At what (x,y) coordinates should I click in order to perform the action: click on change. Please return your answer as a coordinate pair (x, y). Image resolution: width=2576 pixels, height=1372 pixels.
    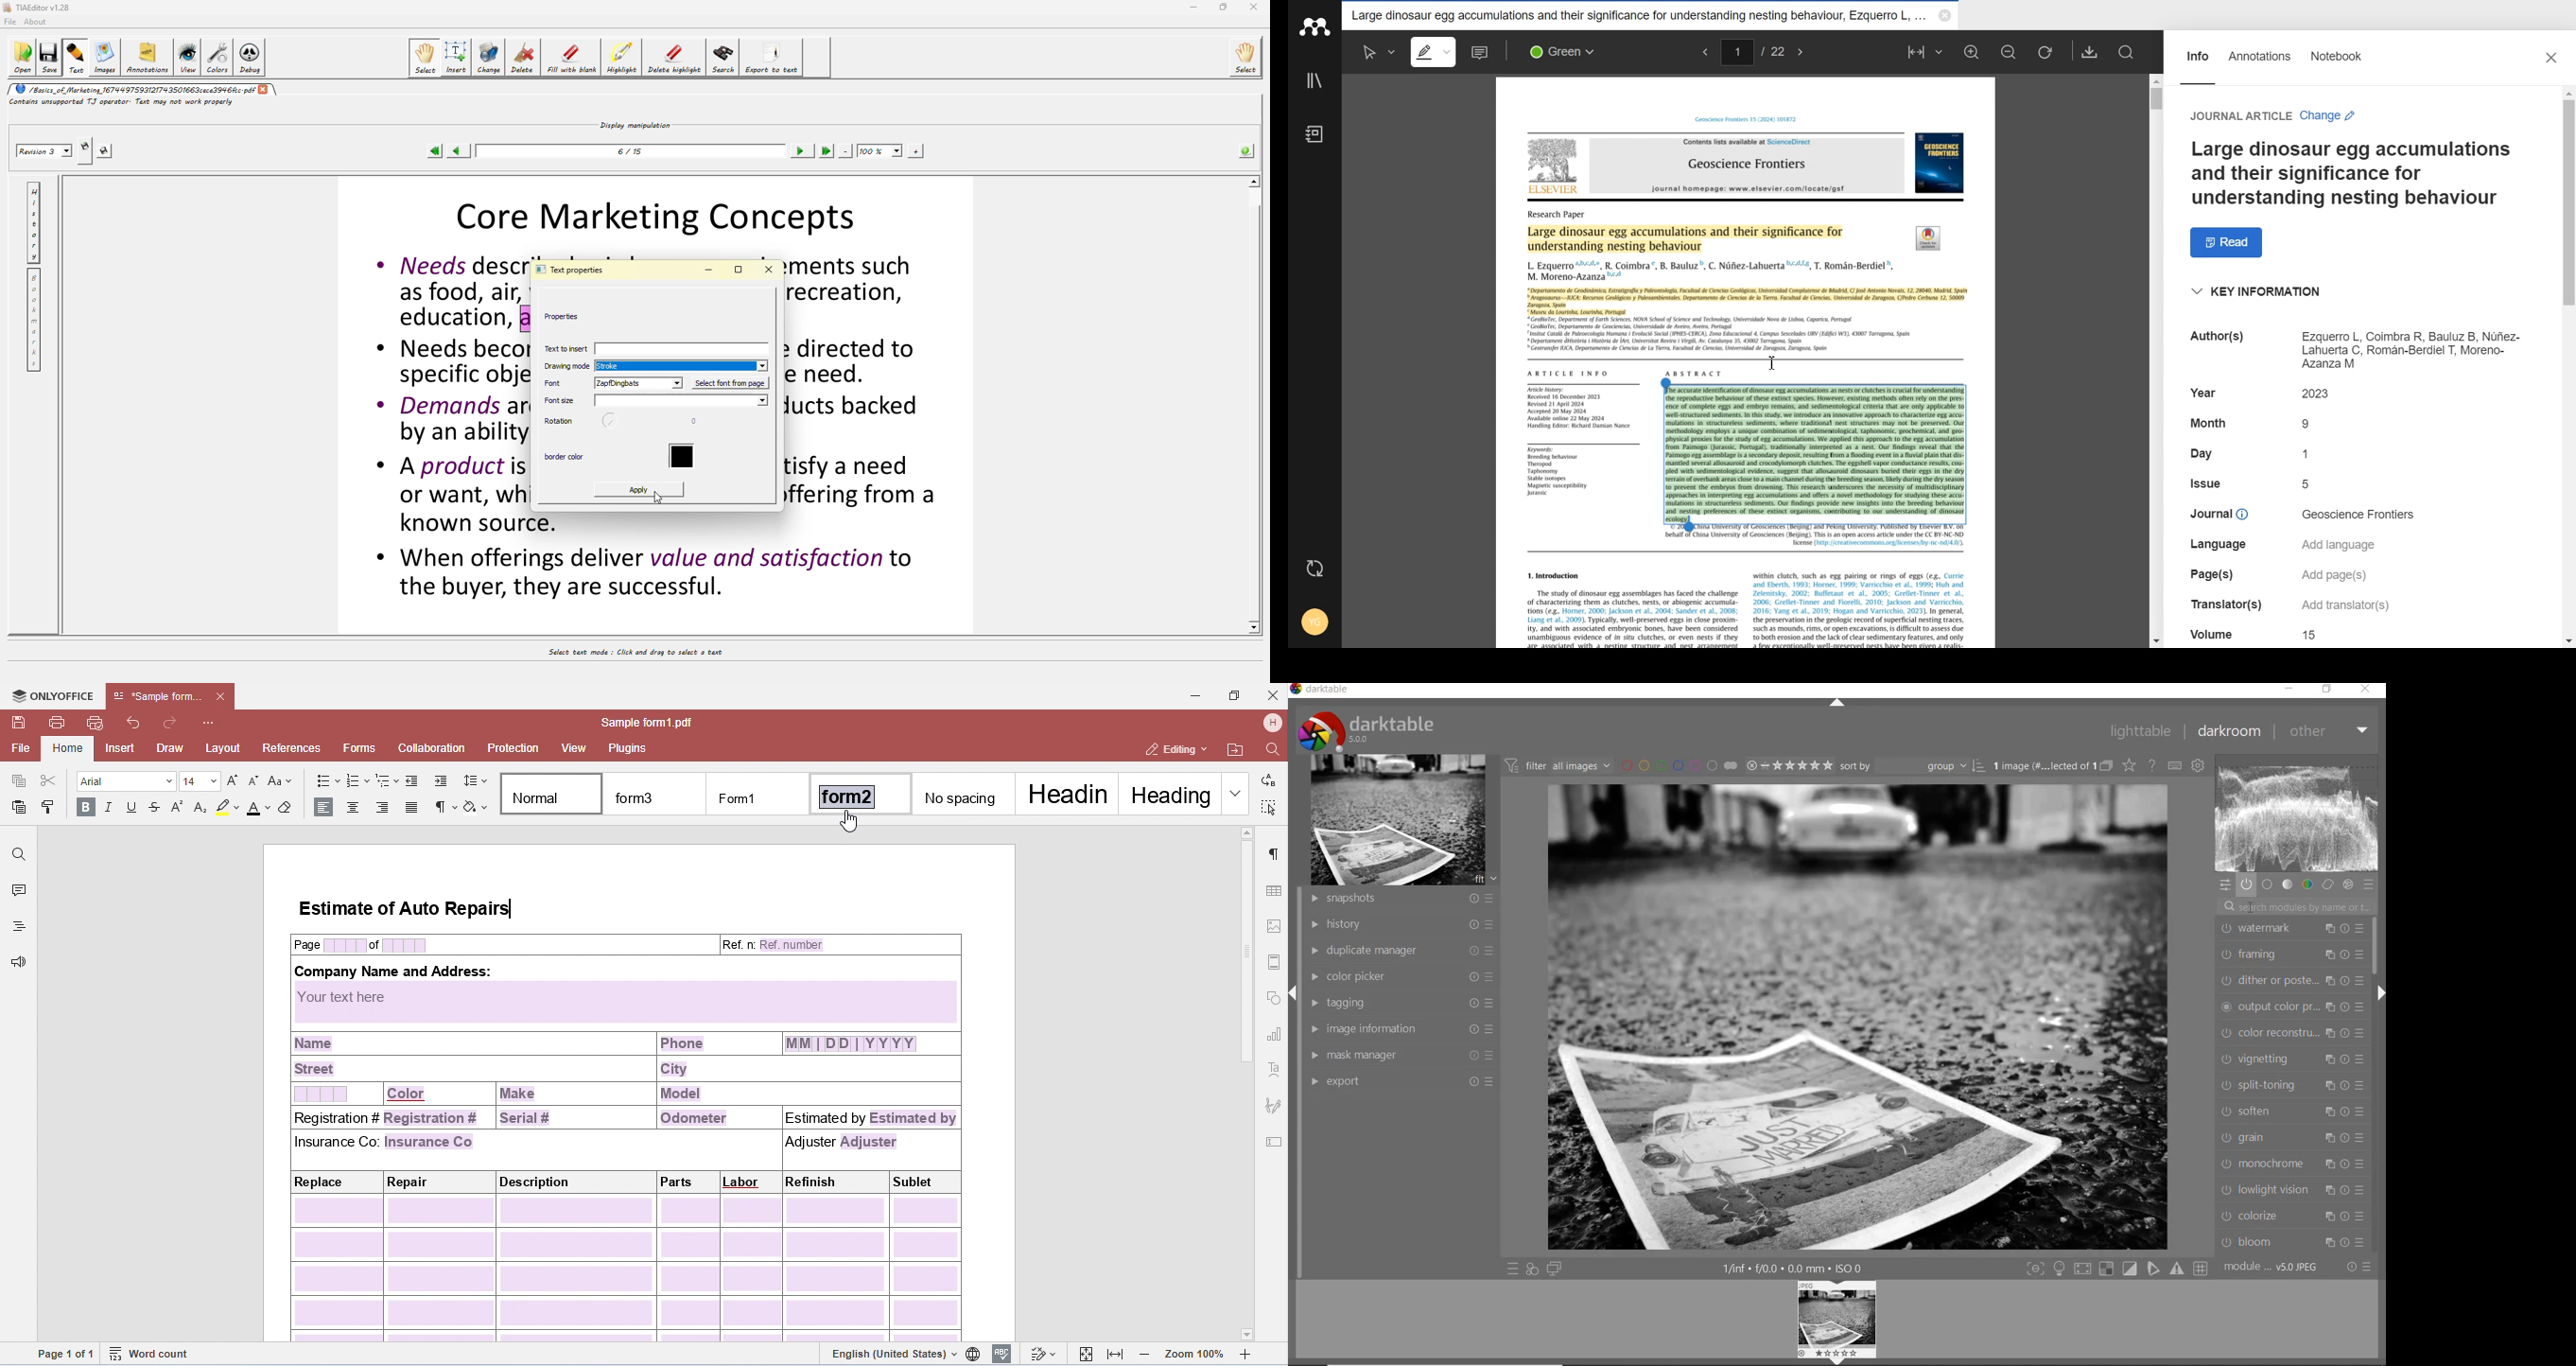
    Looking at the image, I should click on (2328, 116).